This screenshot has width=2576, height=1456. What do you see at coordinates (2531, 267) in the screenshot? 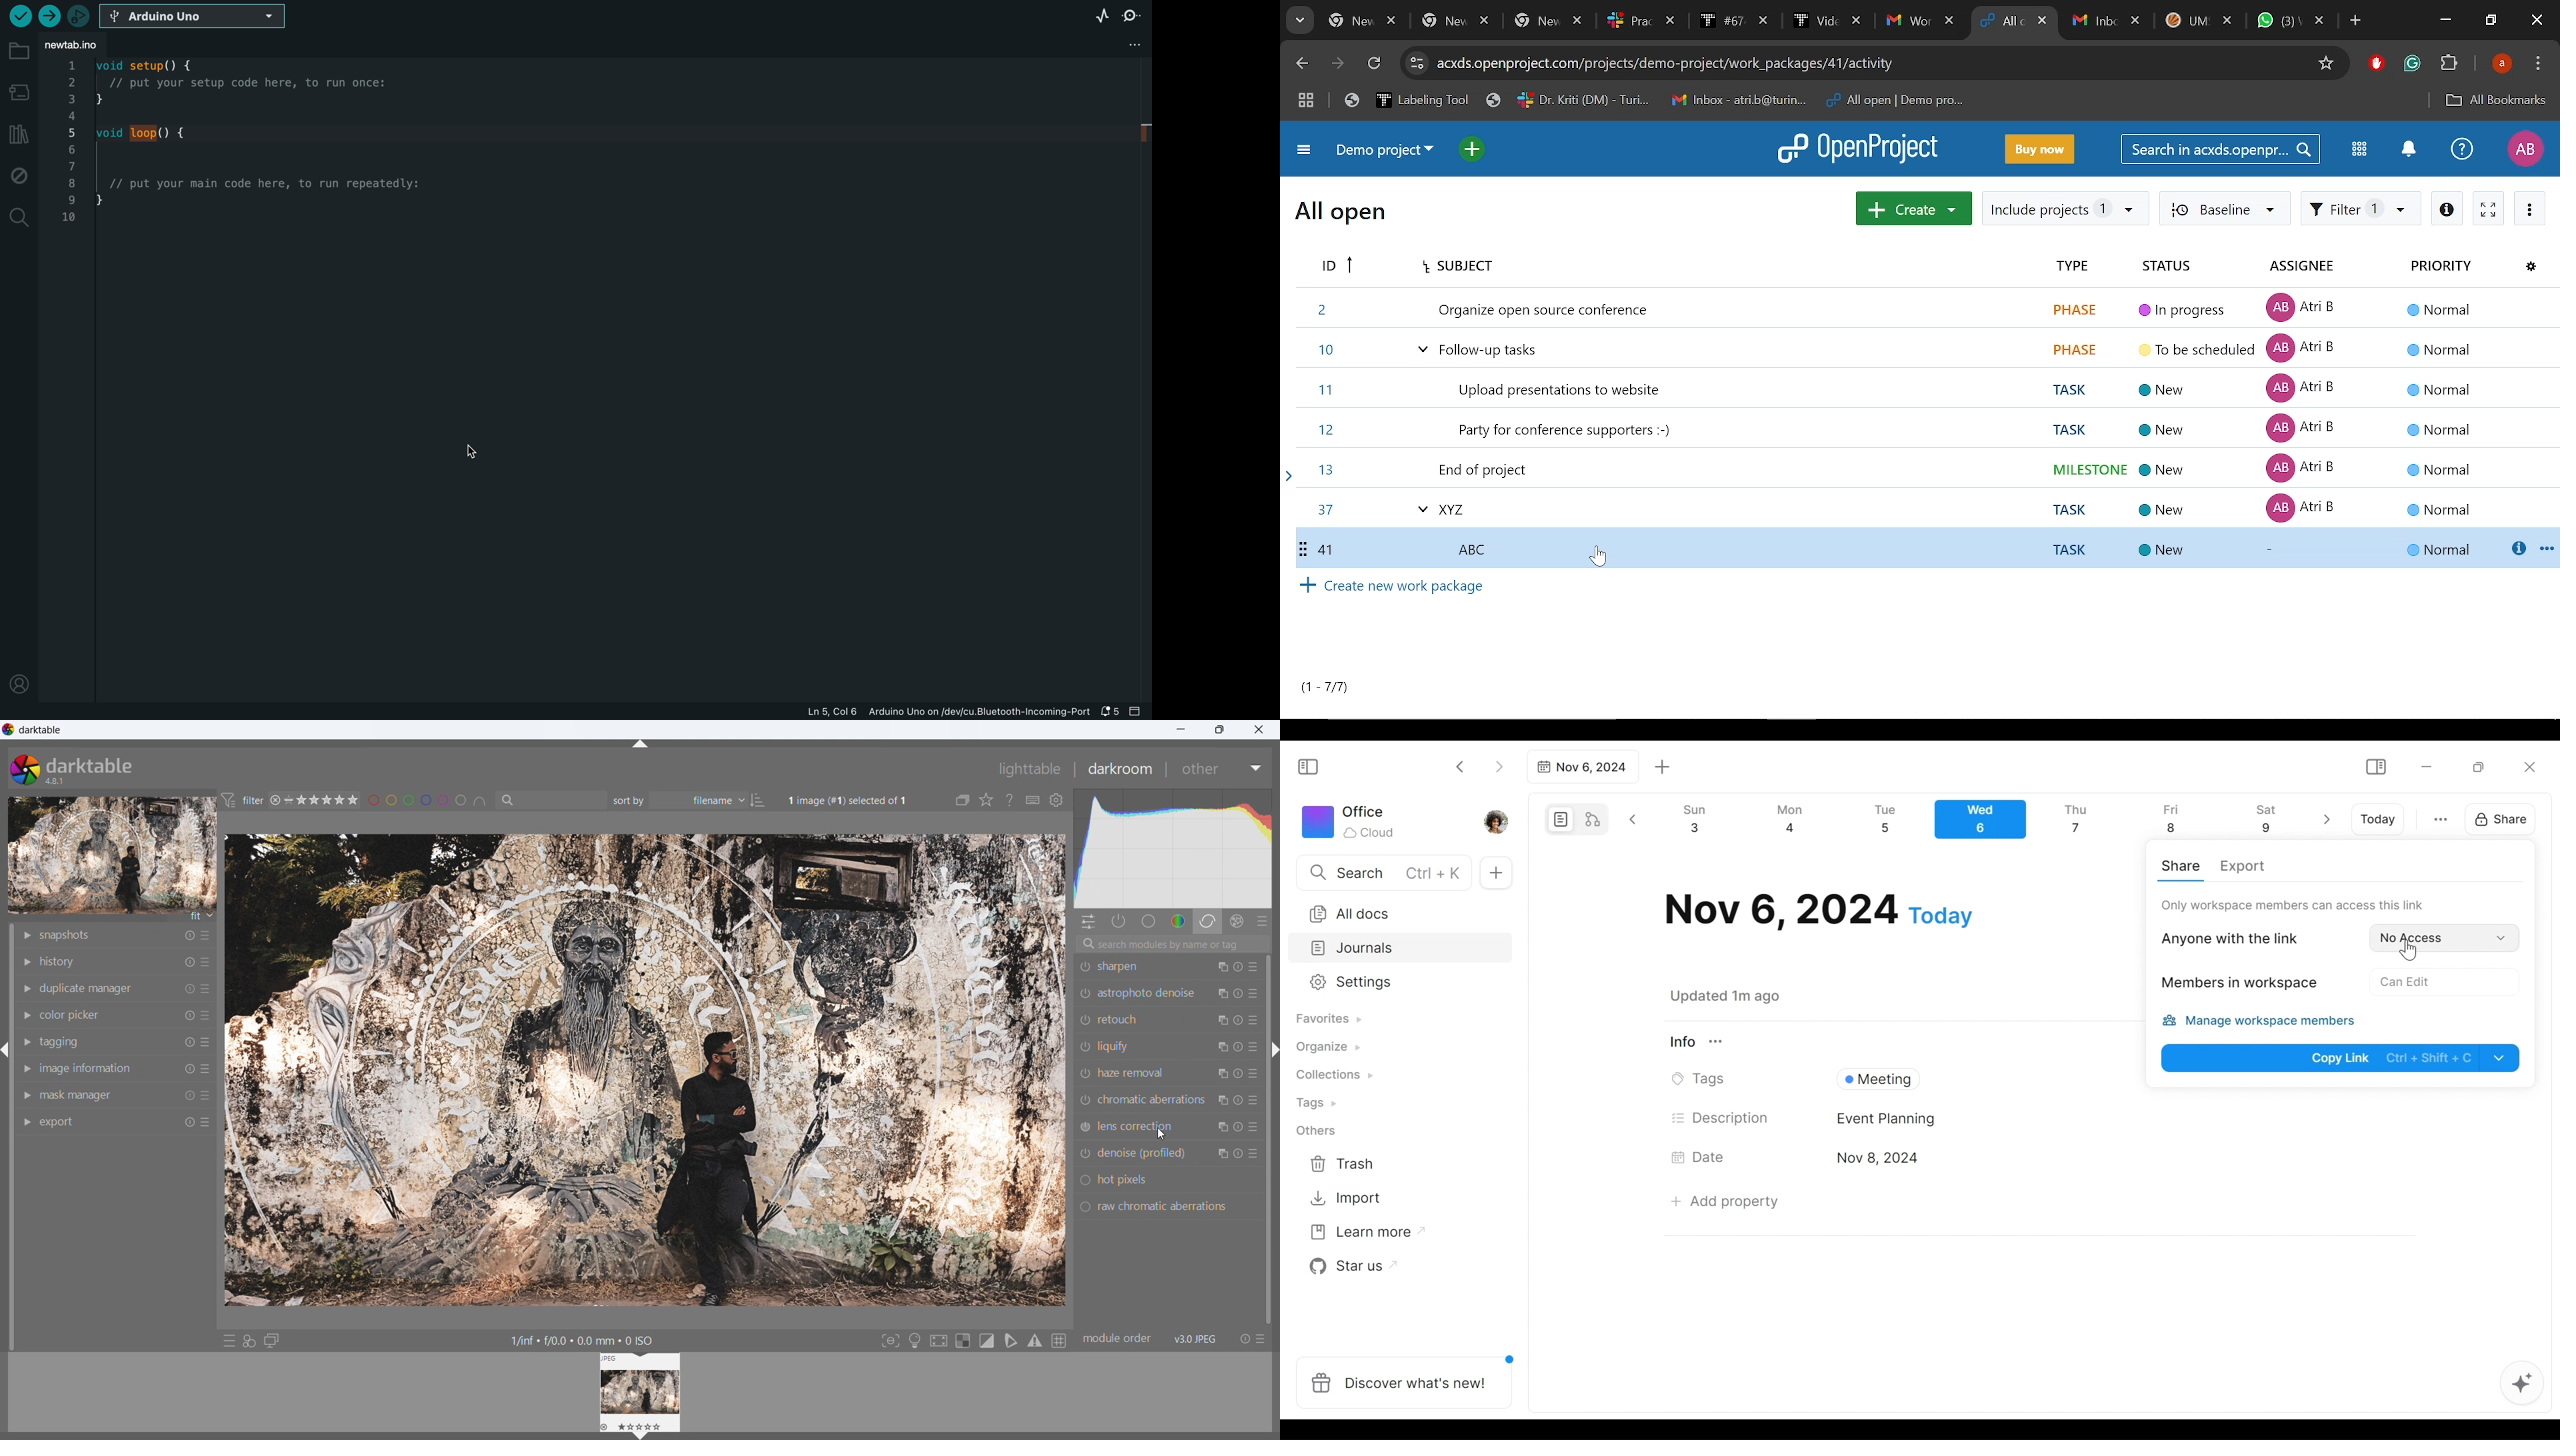
I see `Configure view` at bounding box center [2531, 267].